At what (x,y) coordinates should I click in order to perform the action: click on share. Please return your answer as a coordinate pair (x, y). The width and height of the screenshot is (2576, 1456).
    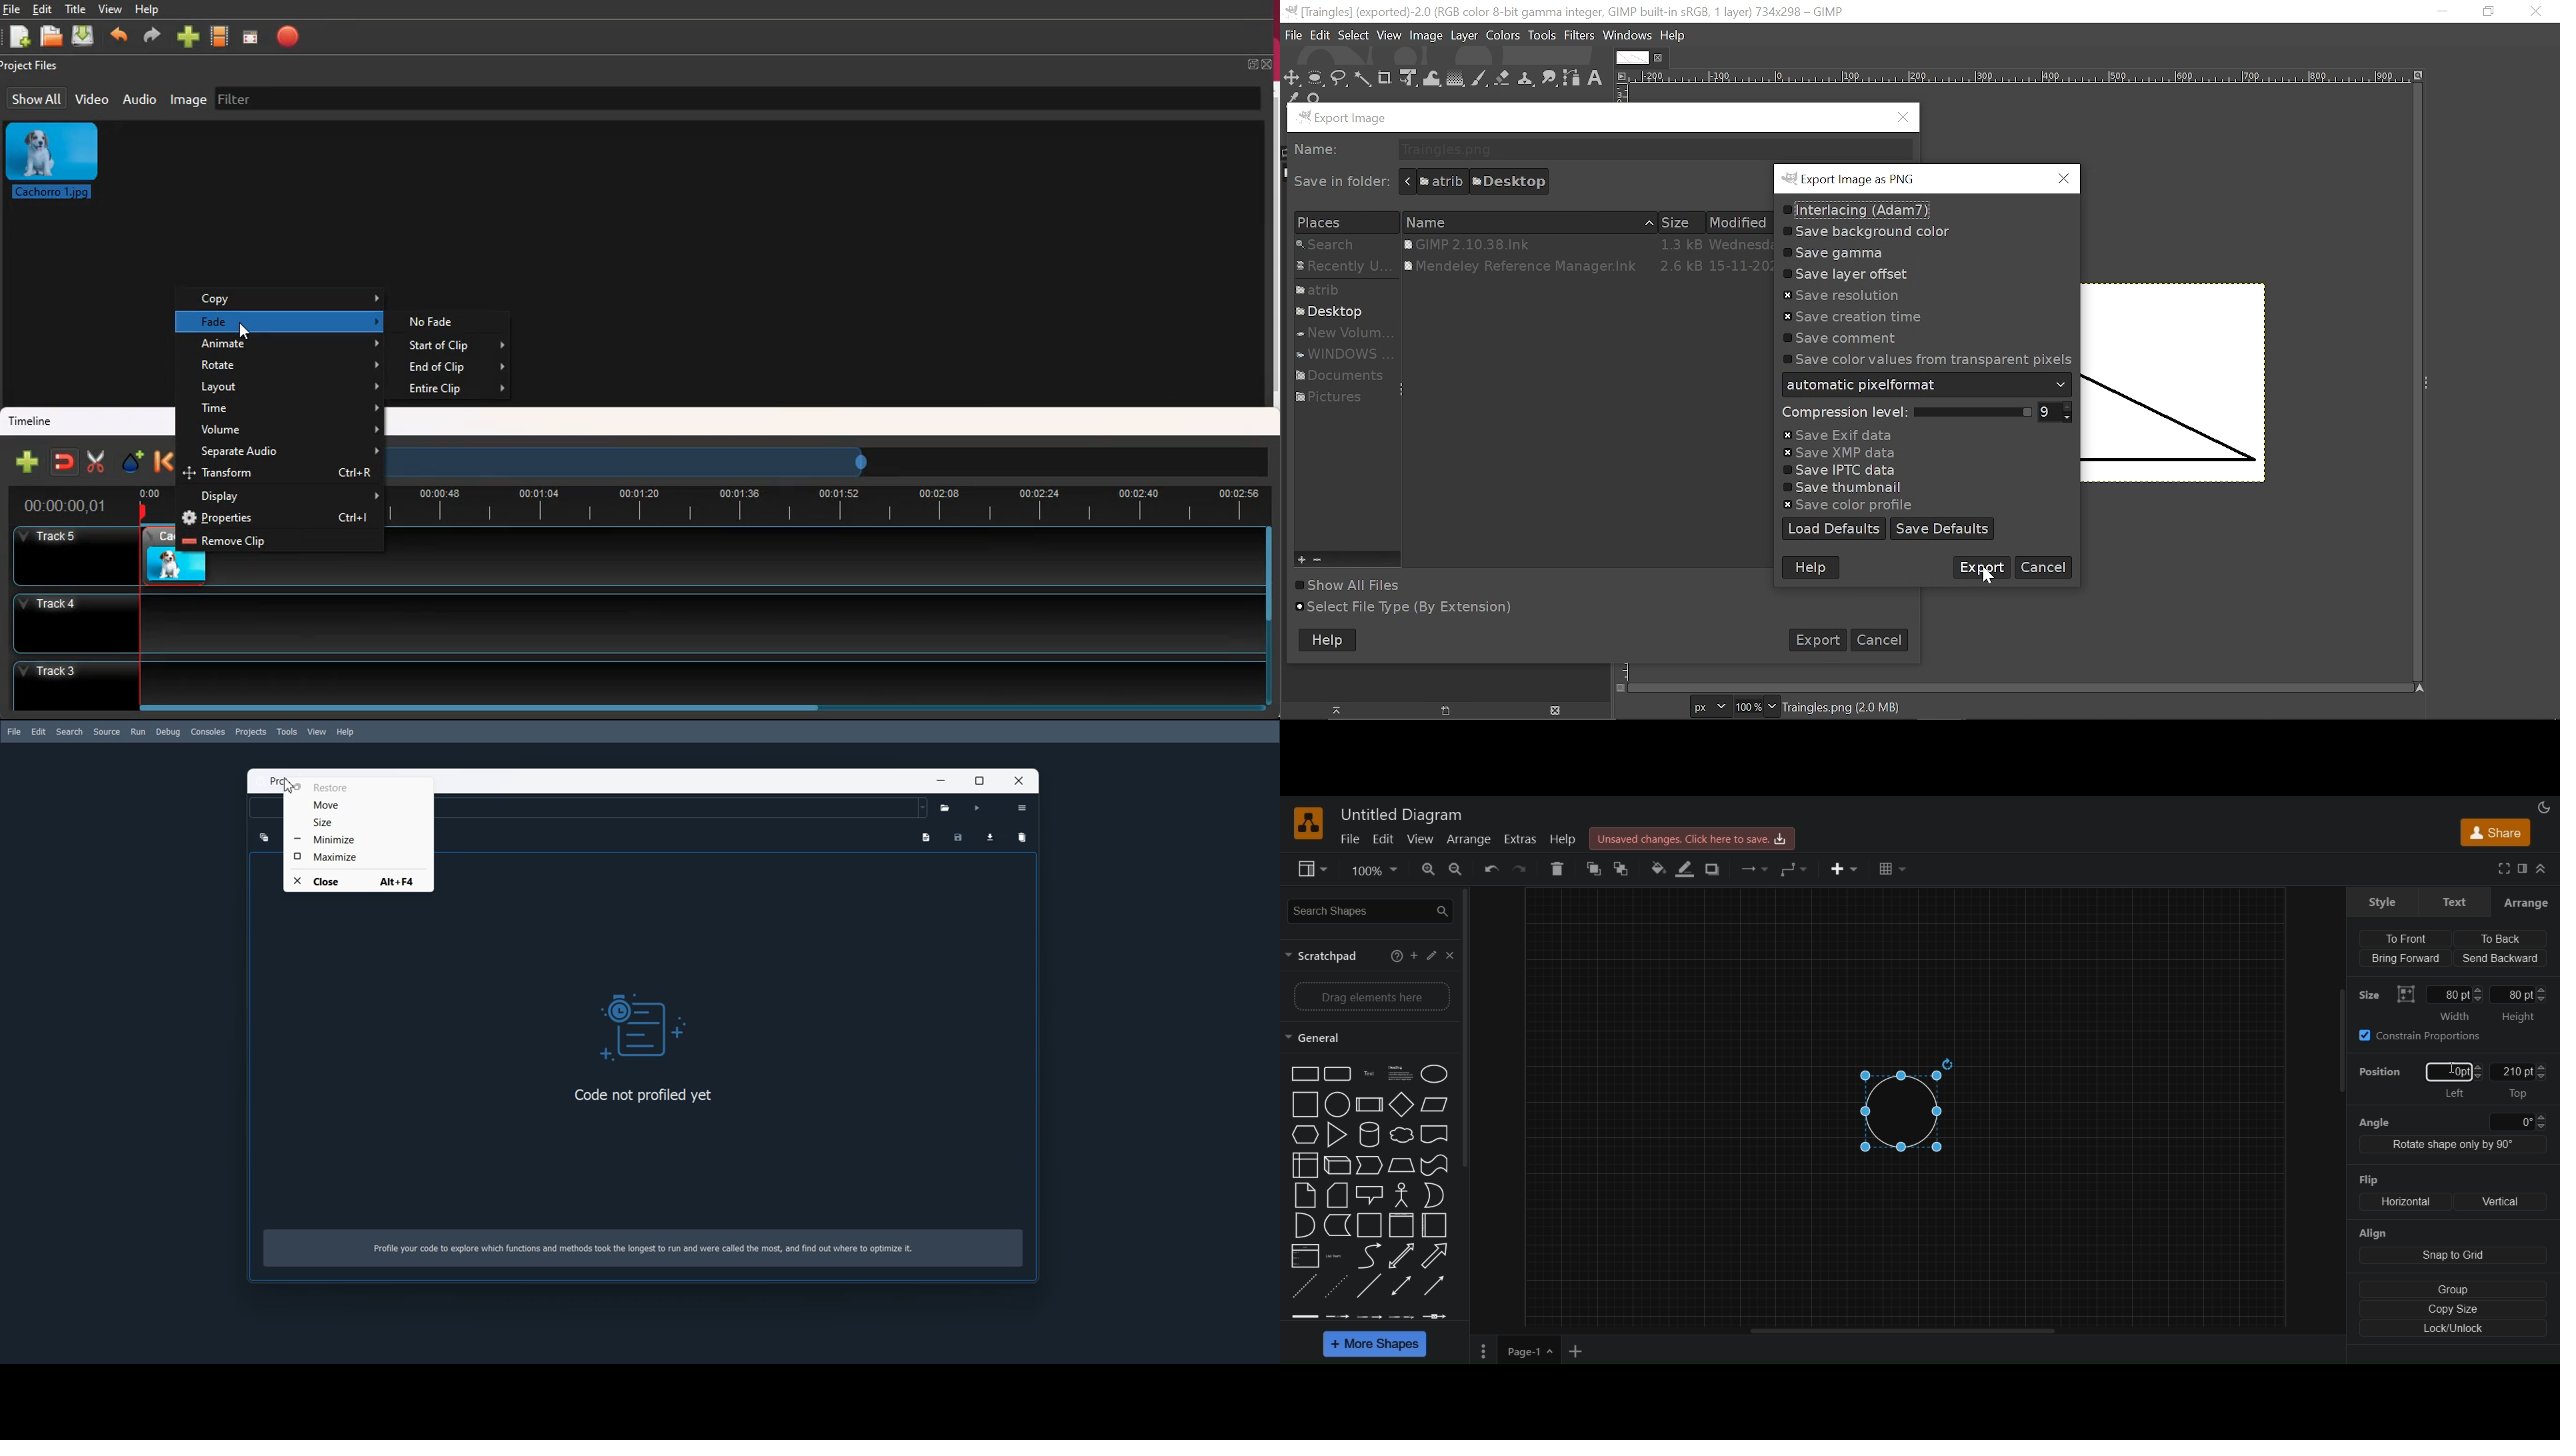
    Looking at the image, I should click on (2496, 835).